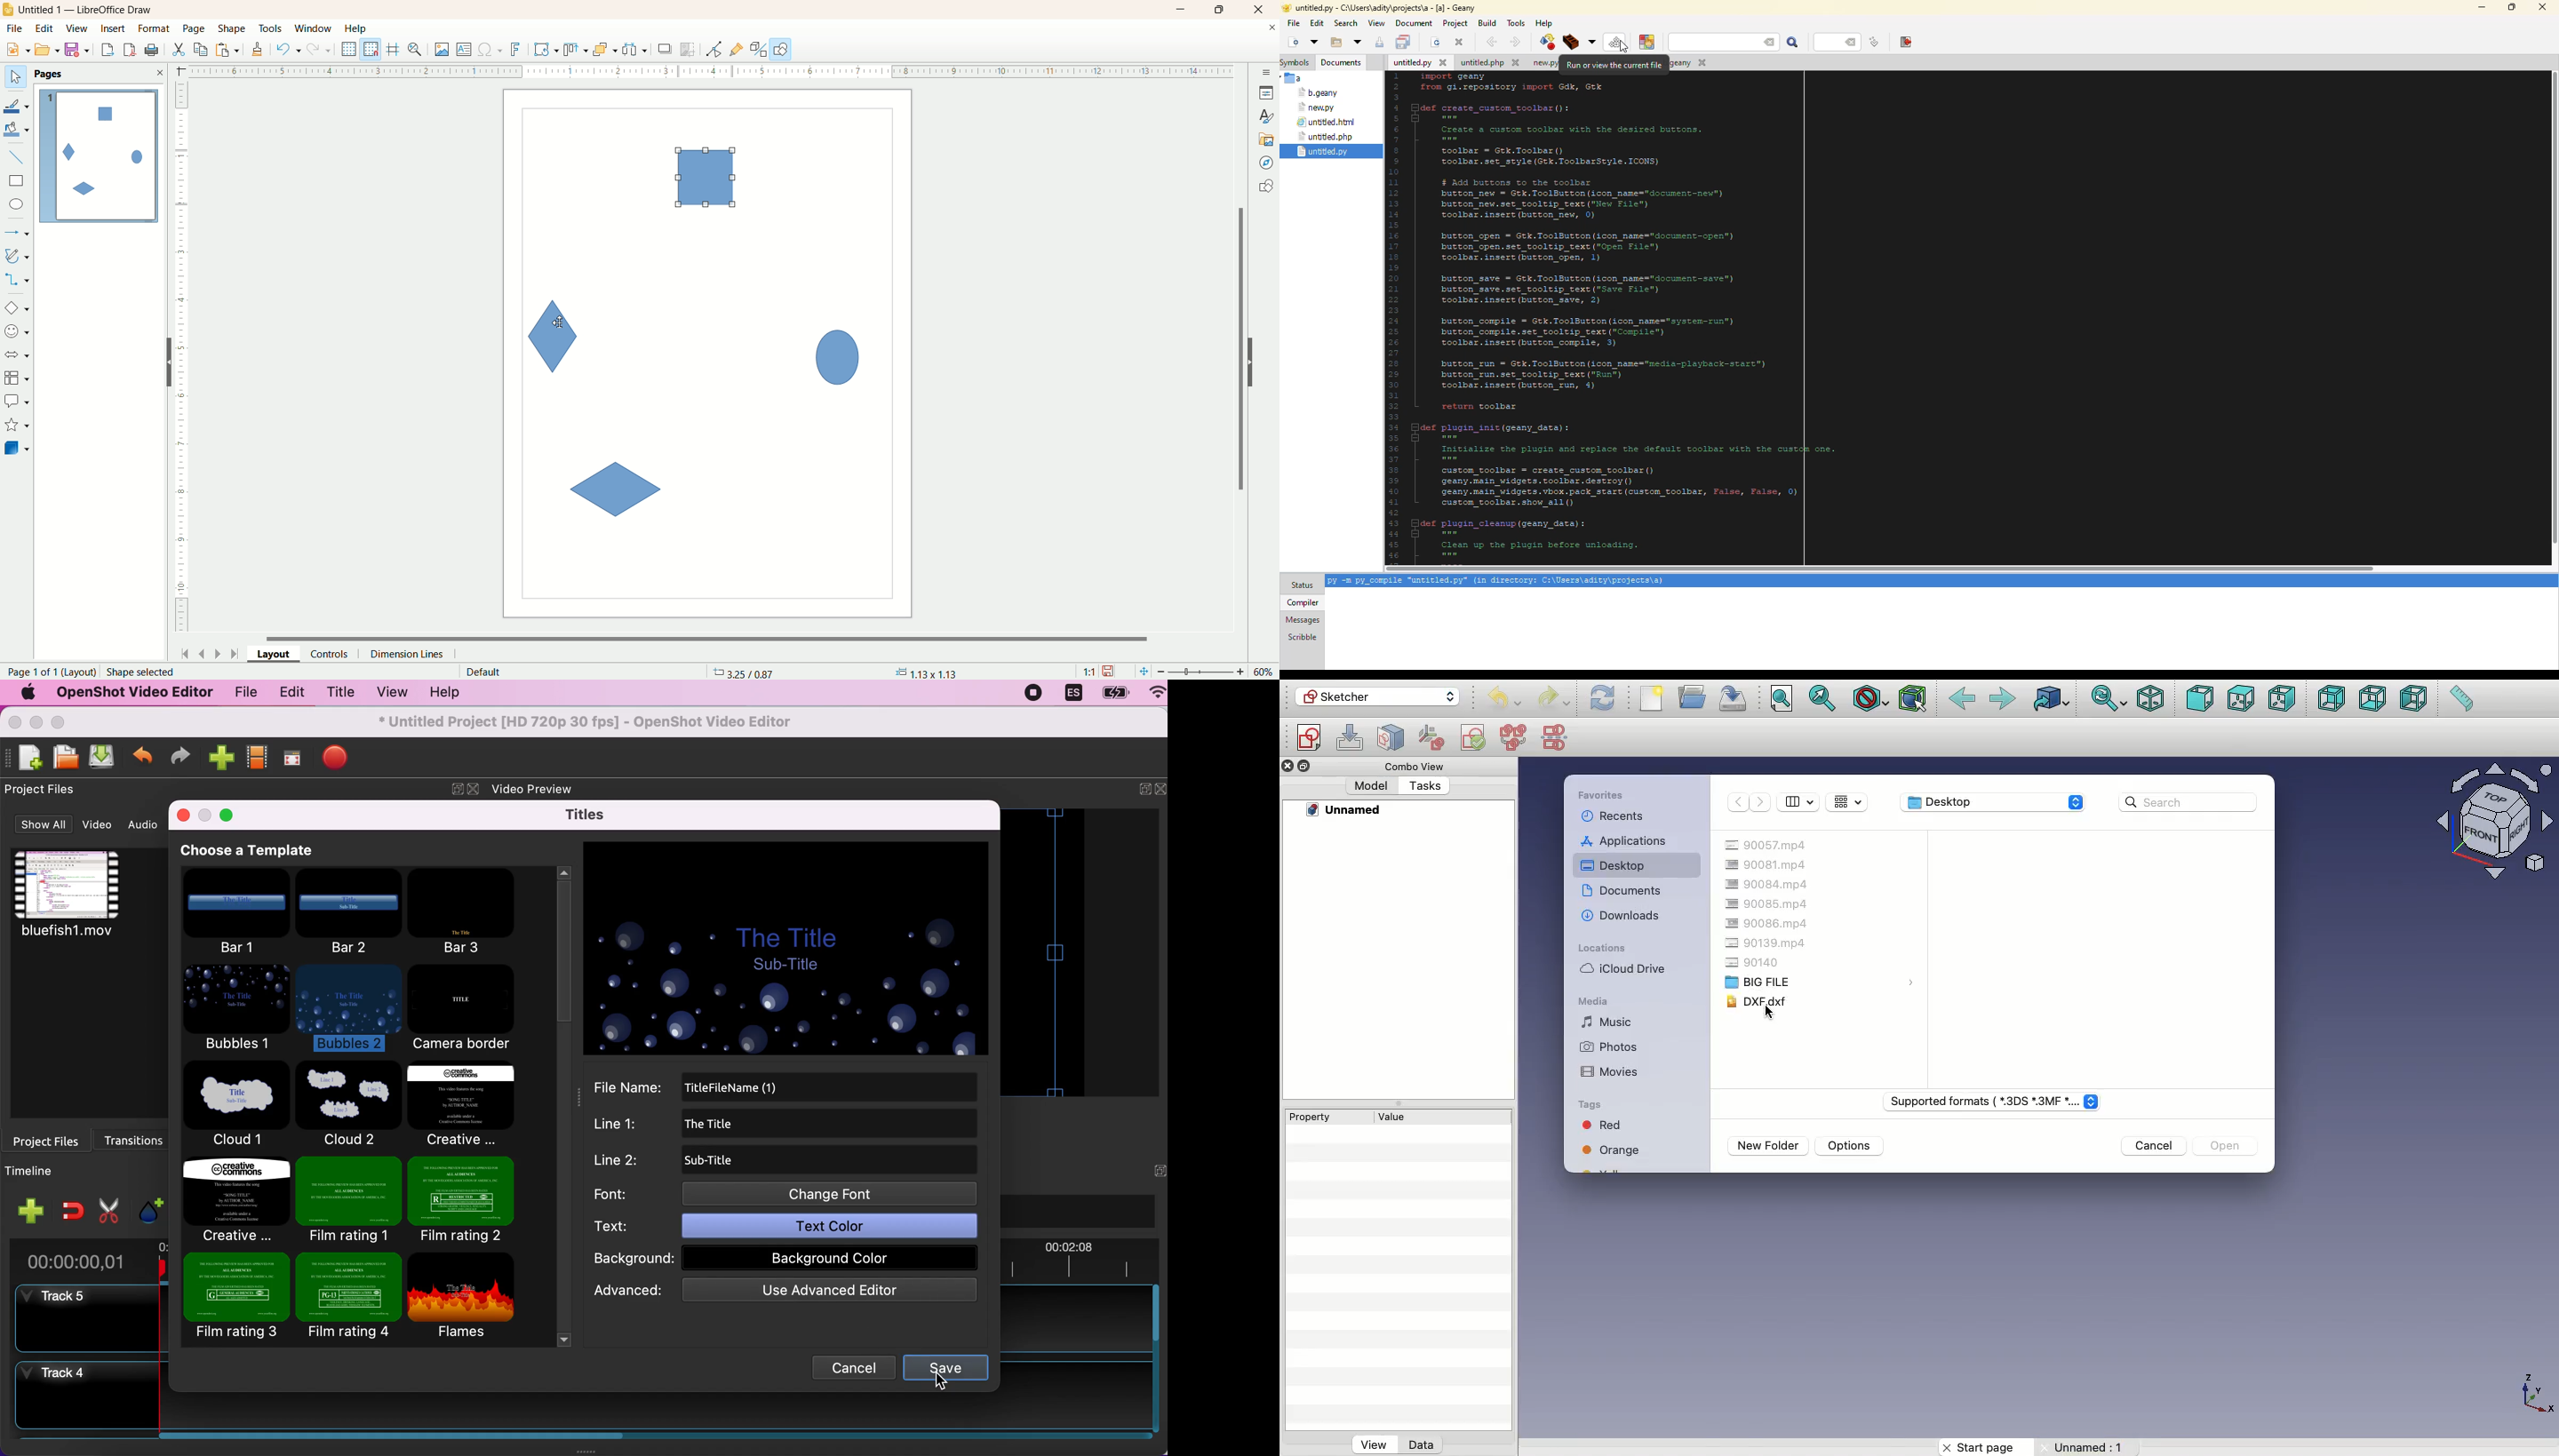 Image resolution: width=2576 pixels, height=1456 pixels. What do you see at coordinates (18, 130) in the screenshot?
I see `fill color` at bounding box center [18, 130].